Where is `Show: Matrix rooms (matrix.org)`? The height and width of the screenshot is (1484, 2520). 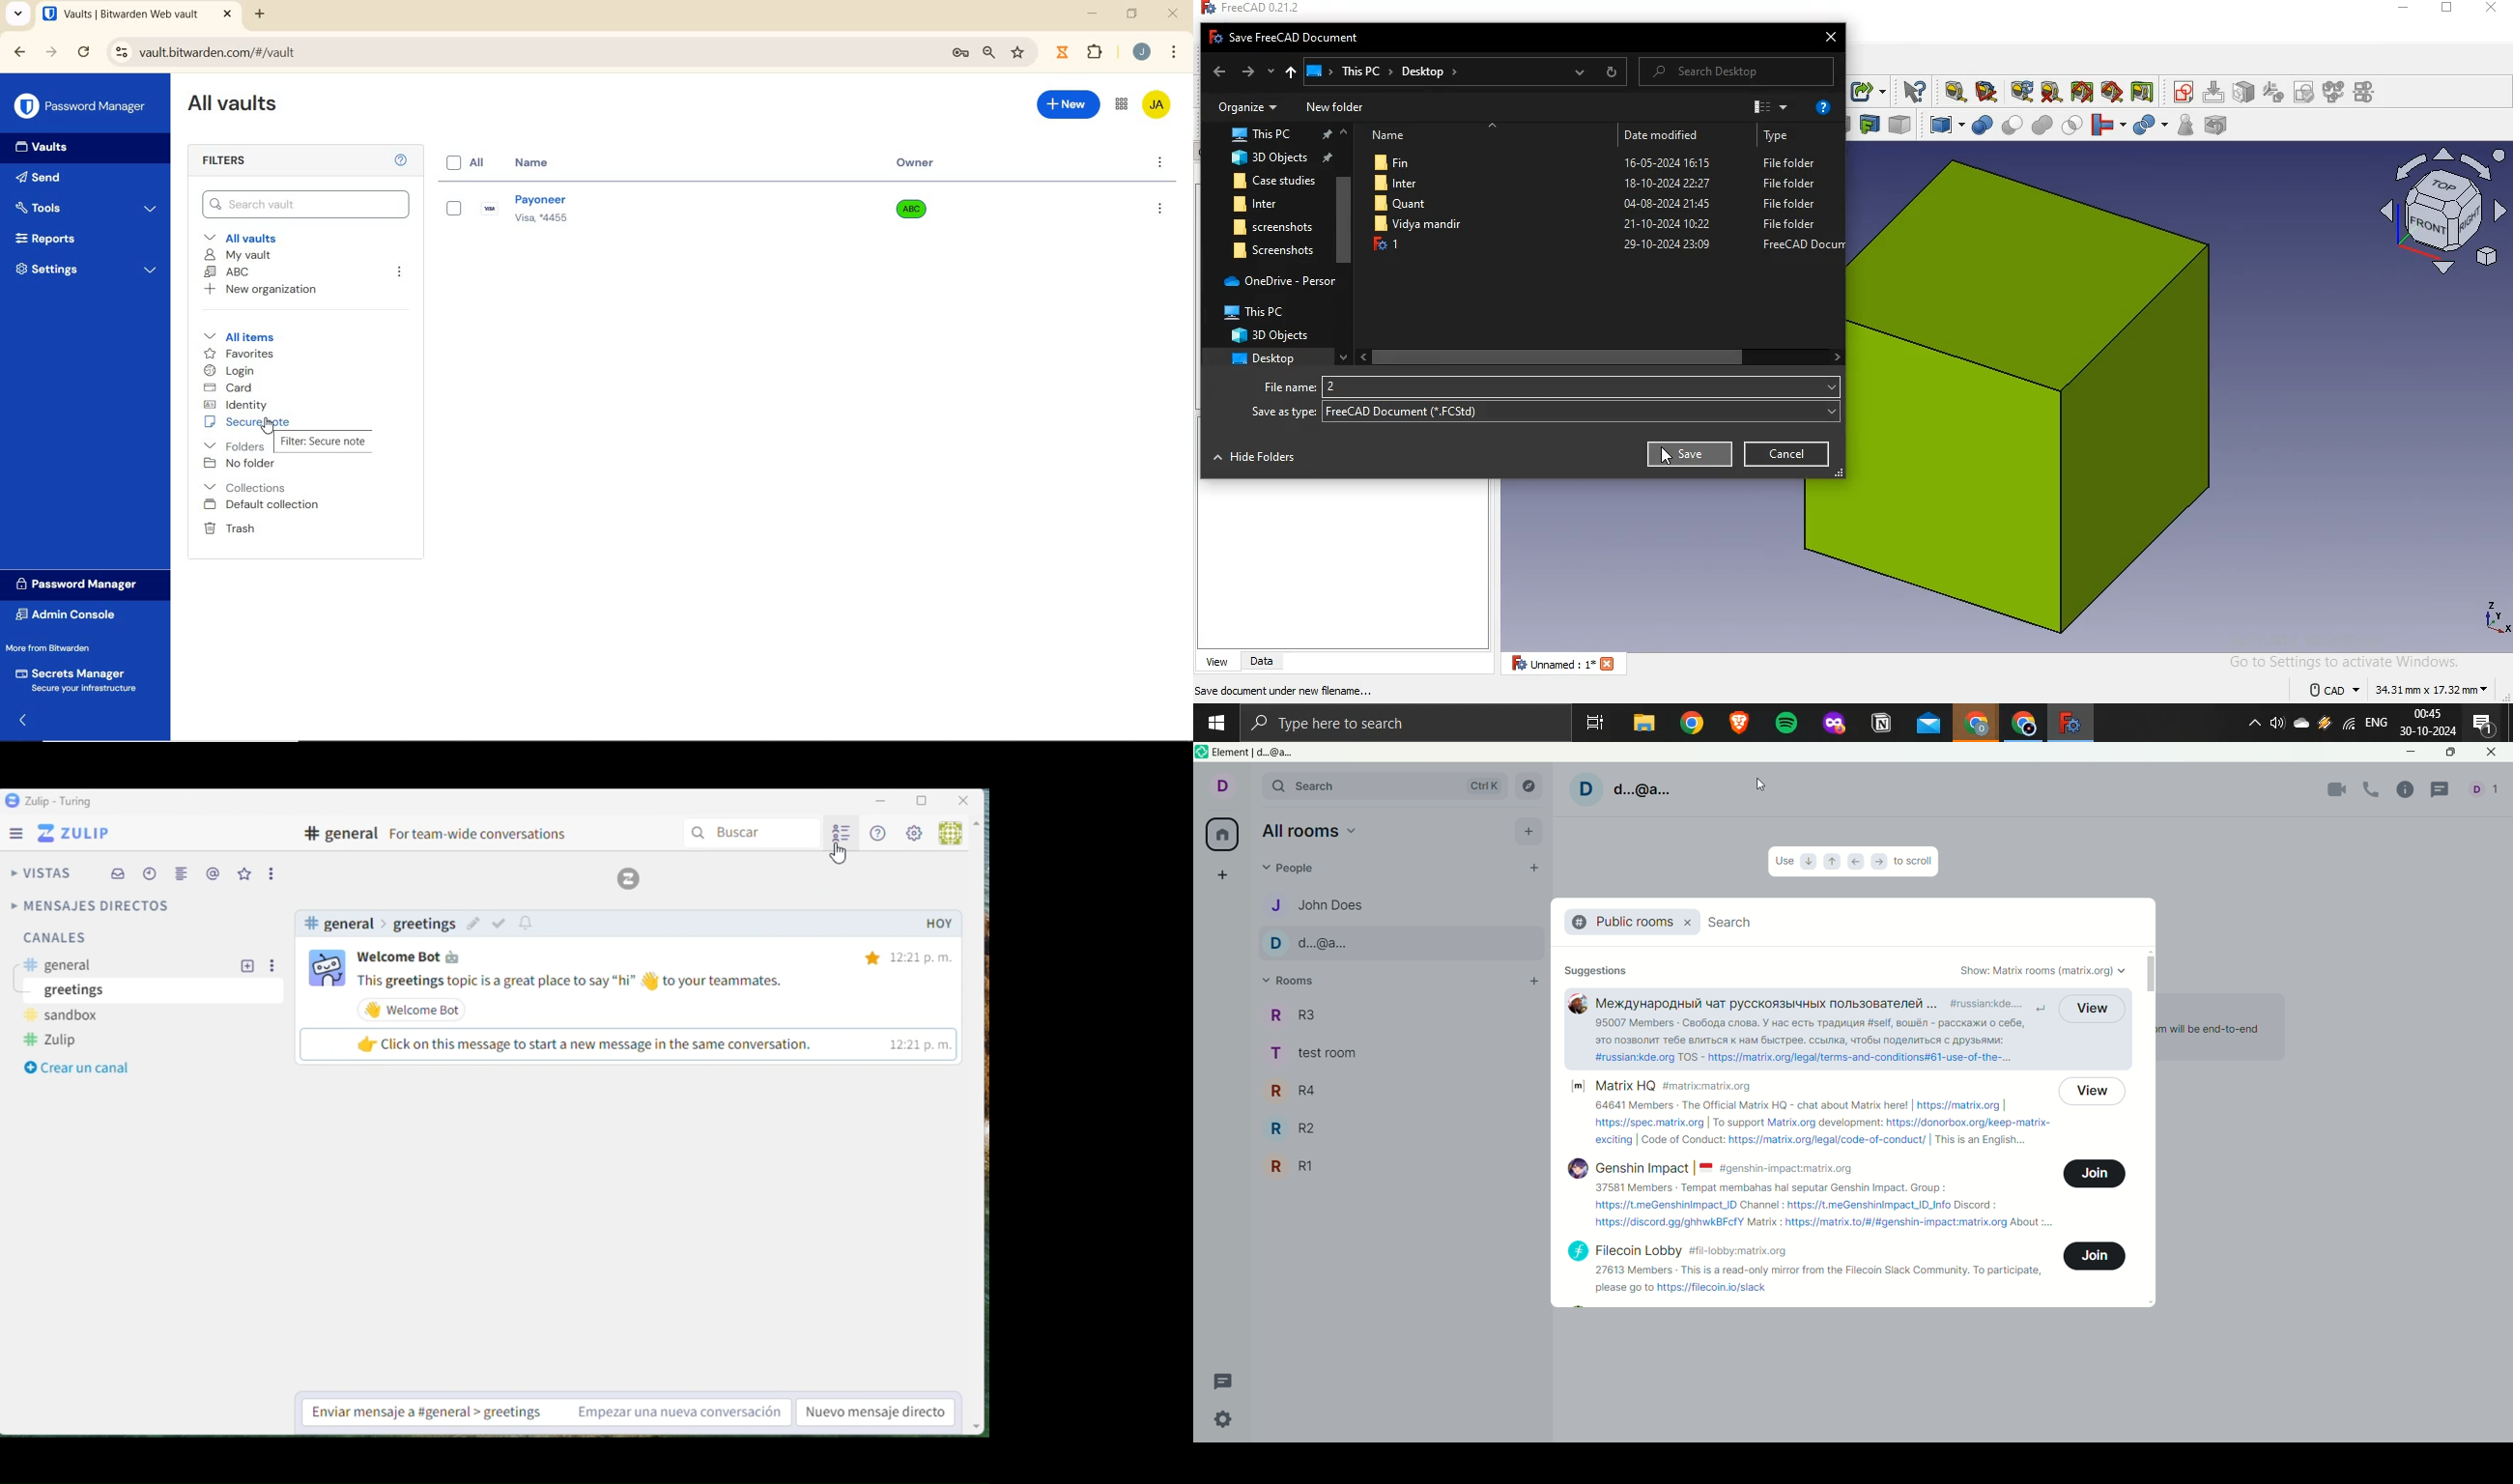
Show: Matrix rooms (matrix.org) is located at coordinates (2044, 972).